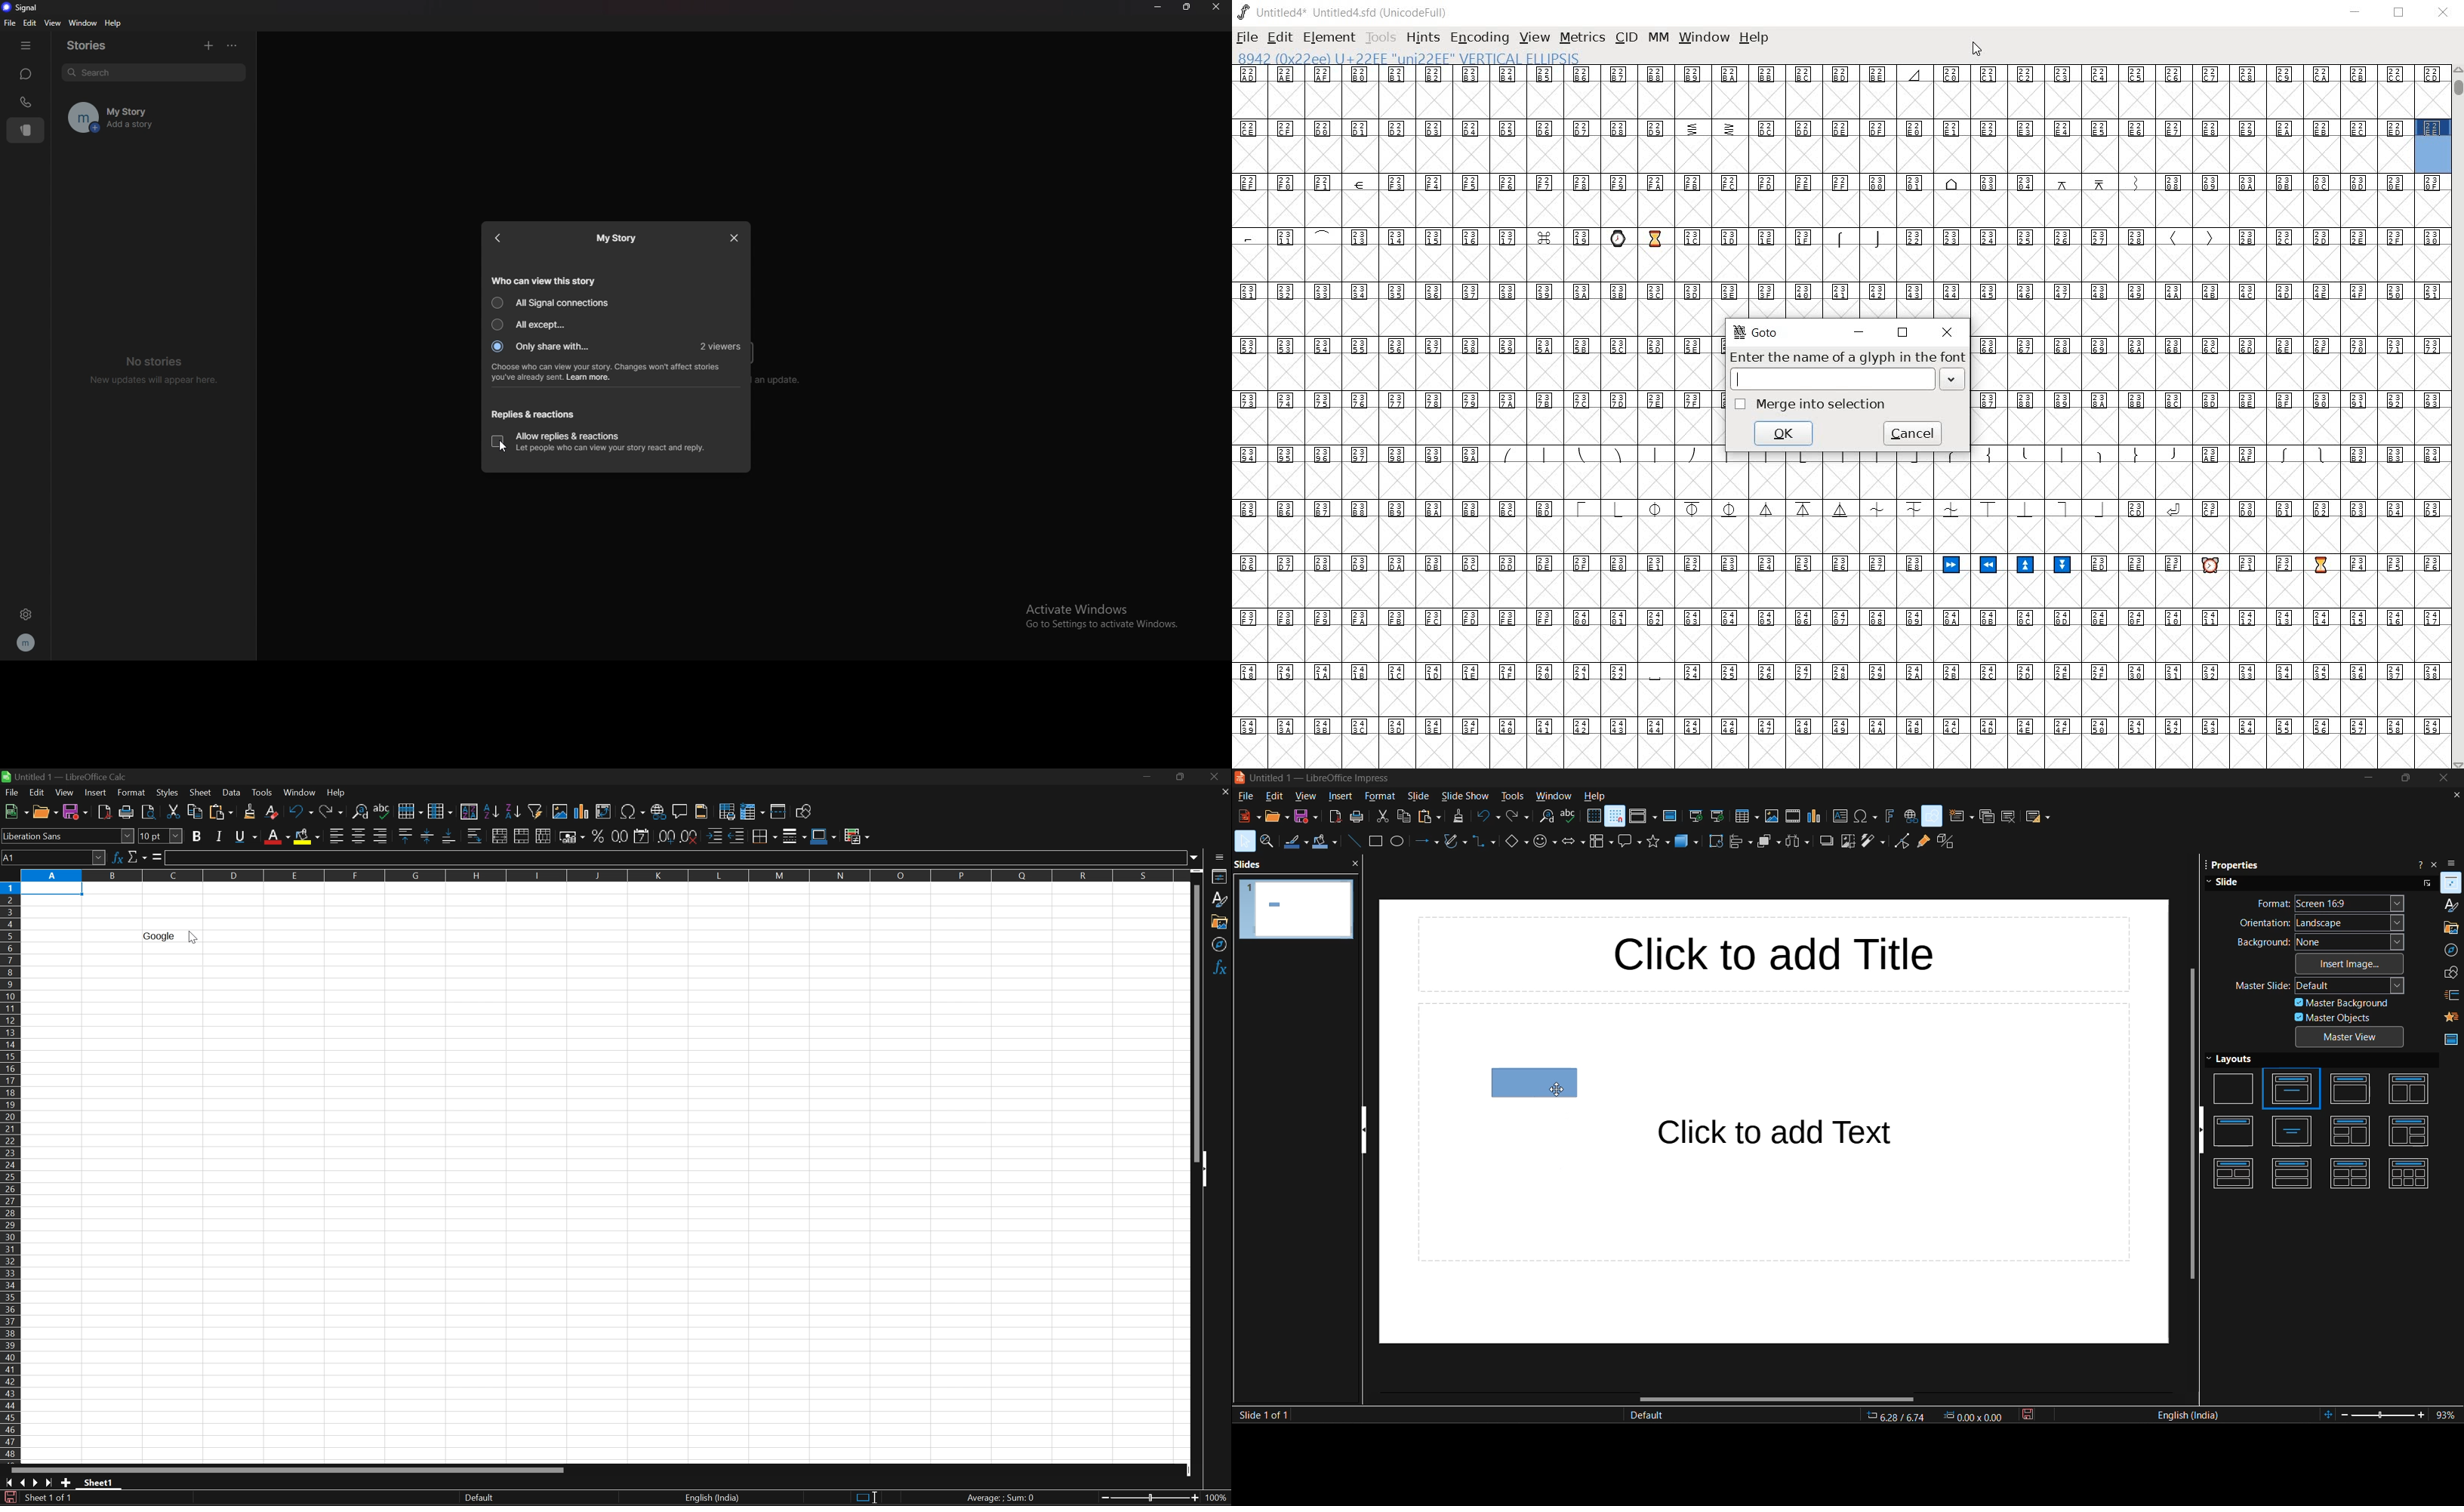  I want to click on Align center, so click(361, 837).